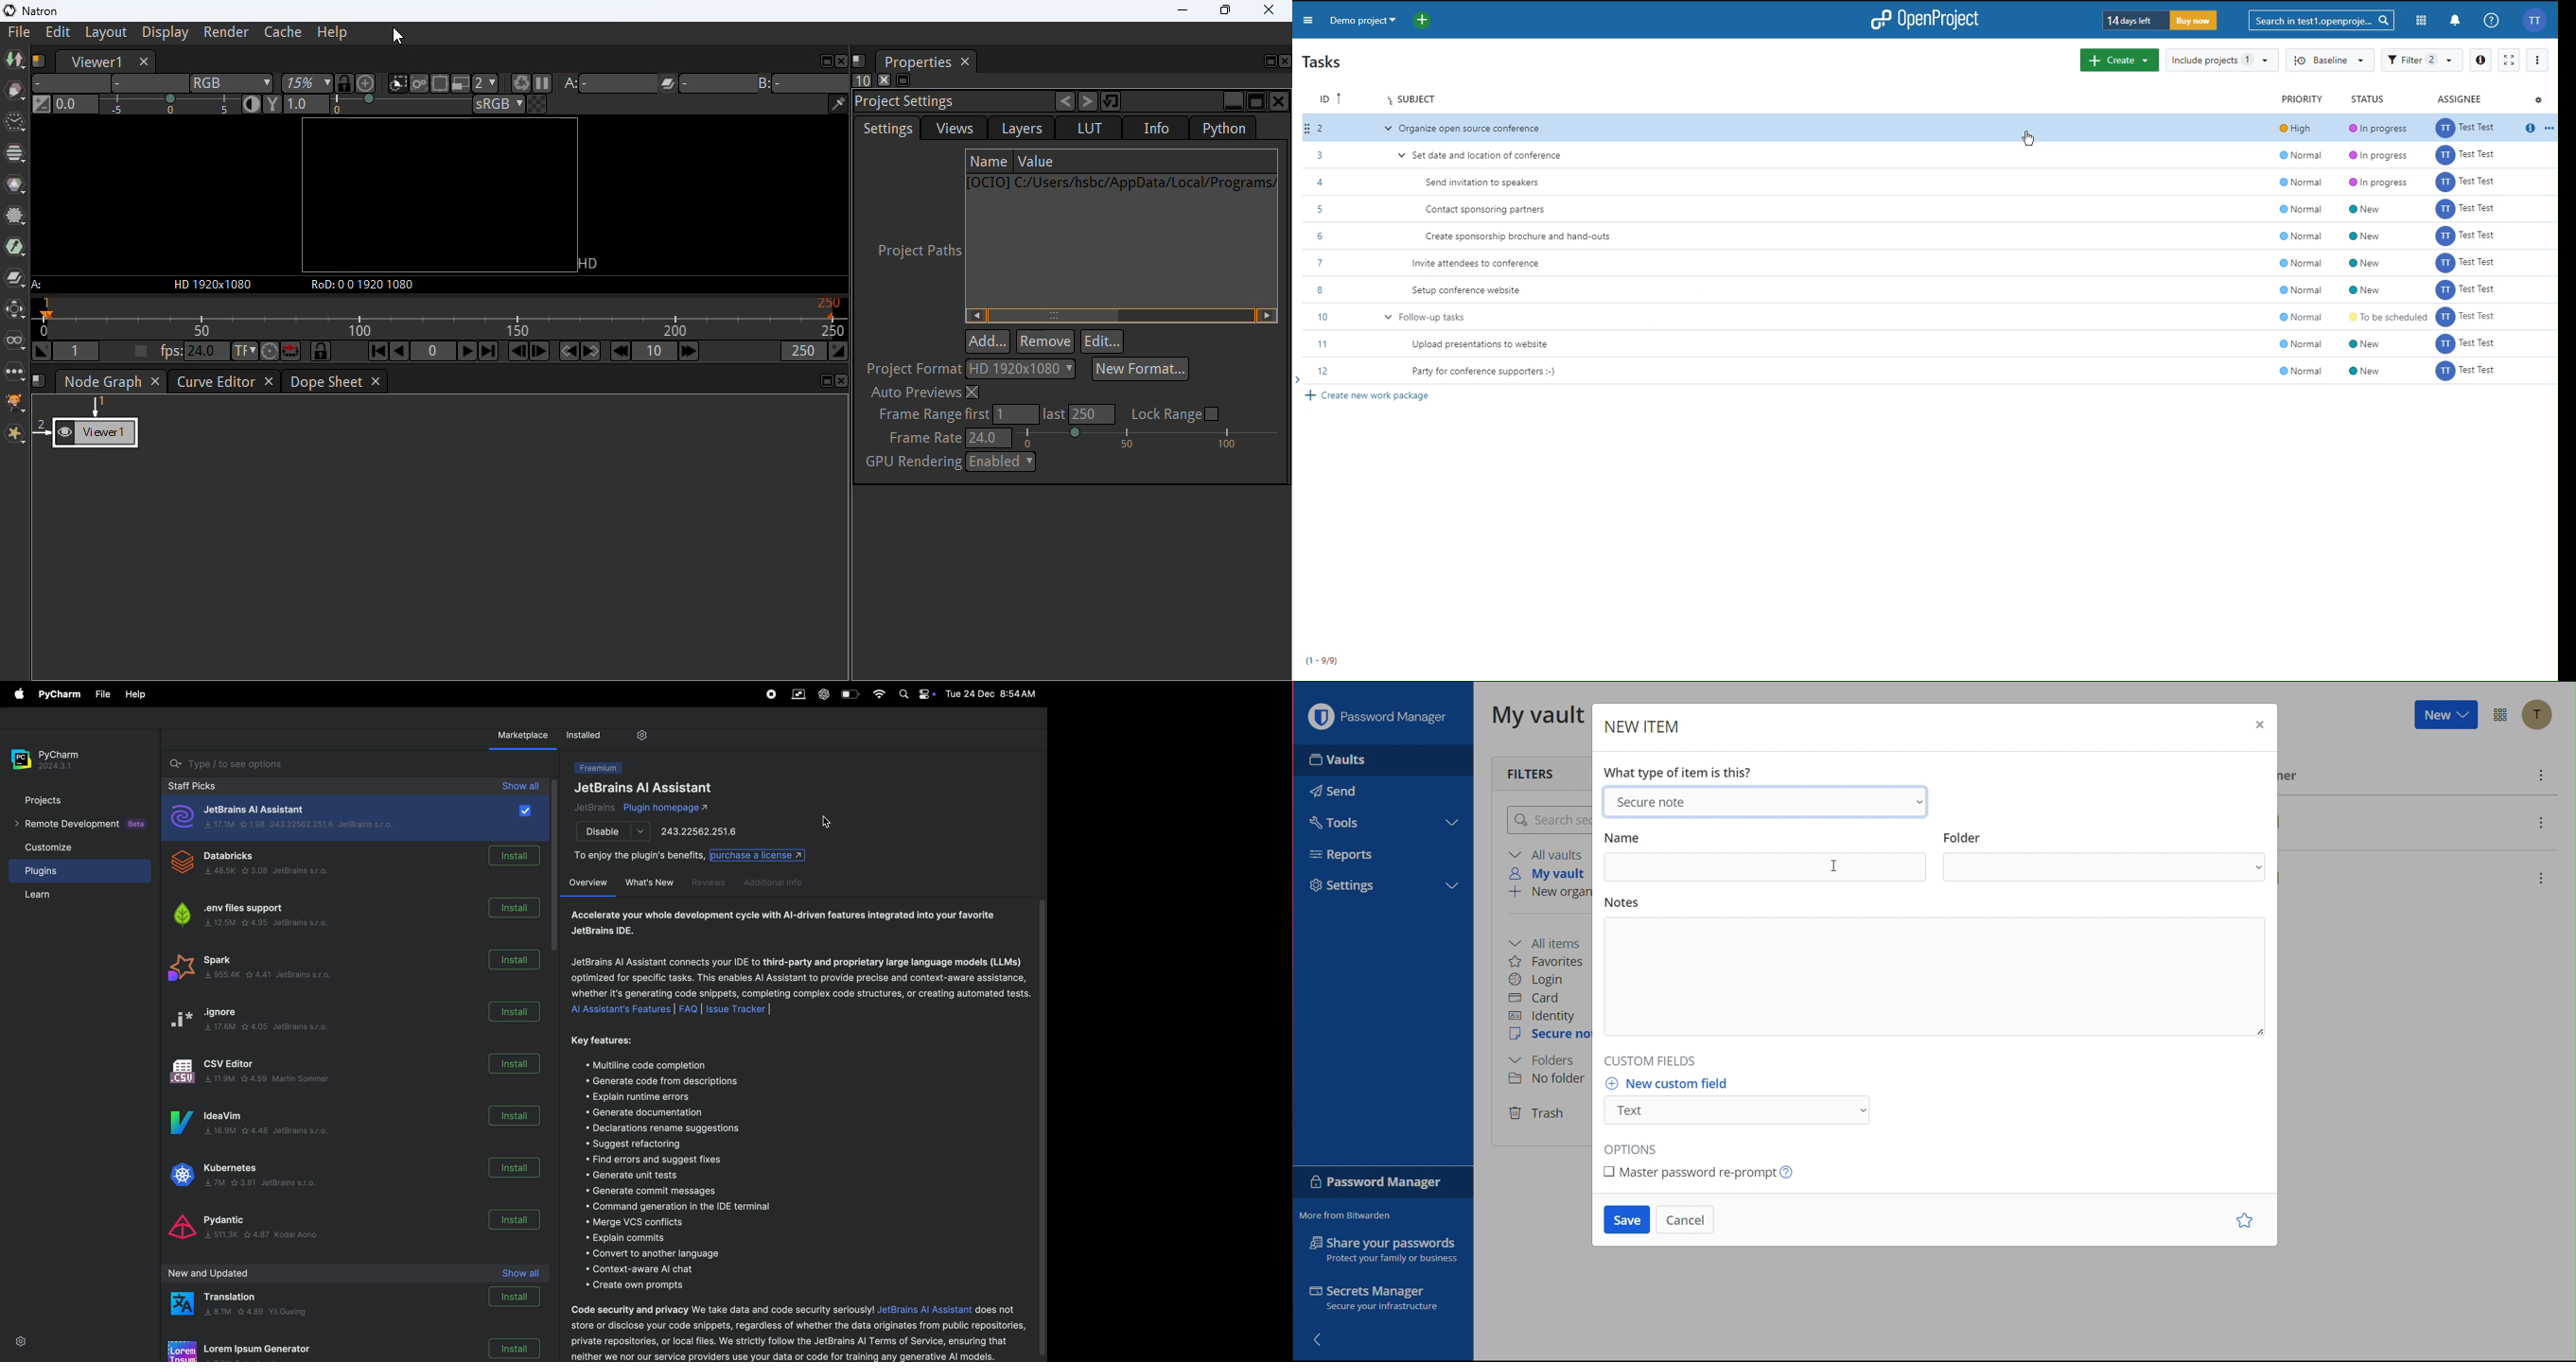 The height and width of the screenshot is (1372, 2576). I want to click on ignore, so click(250, 1029).